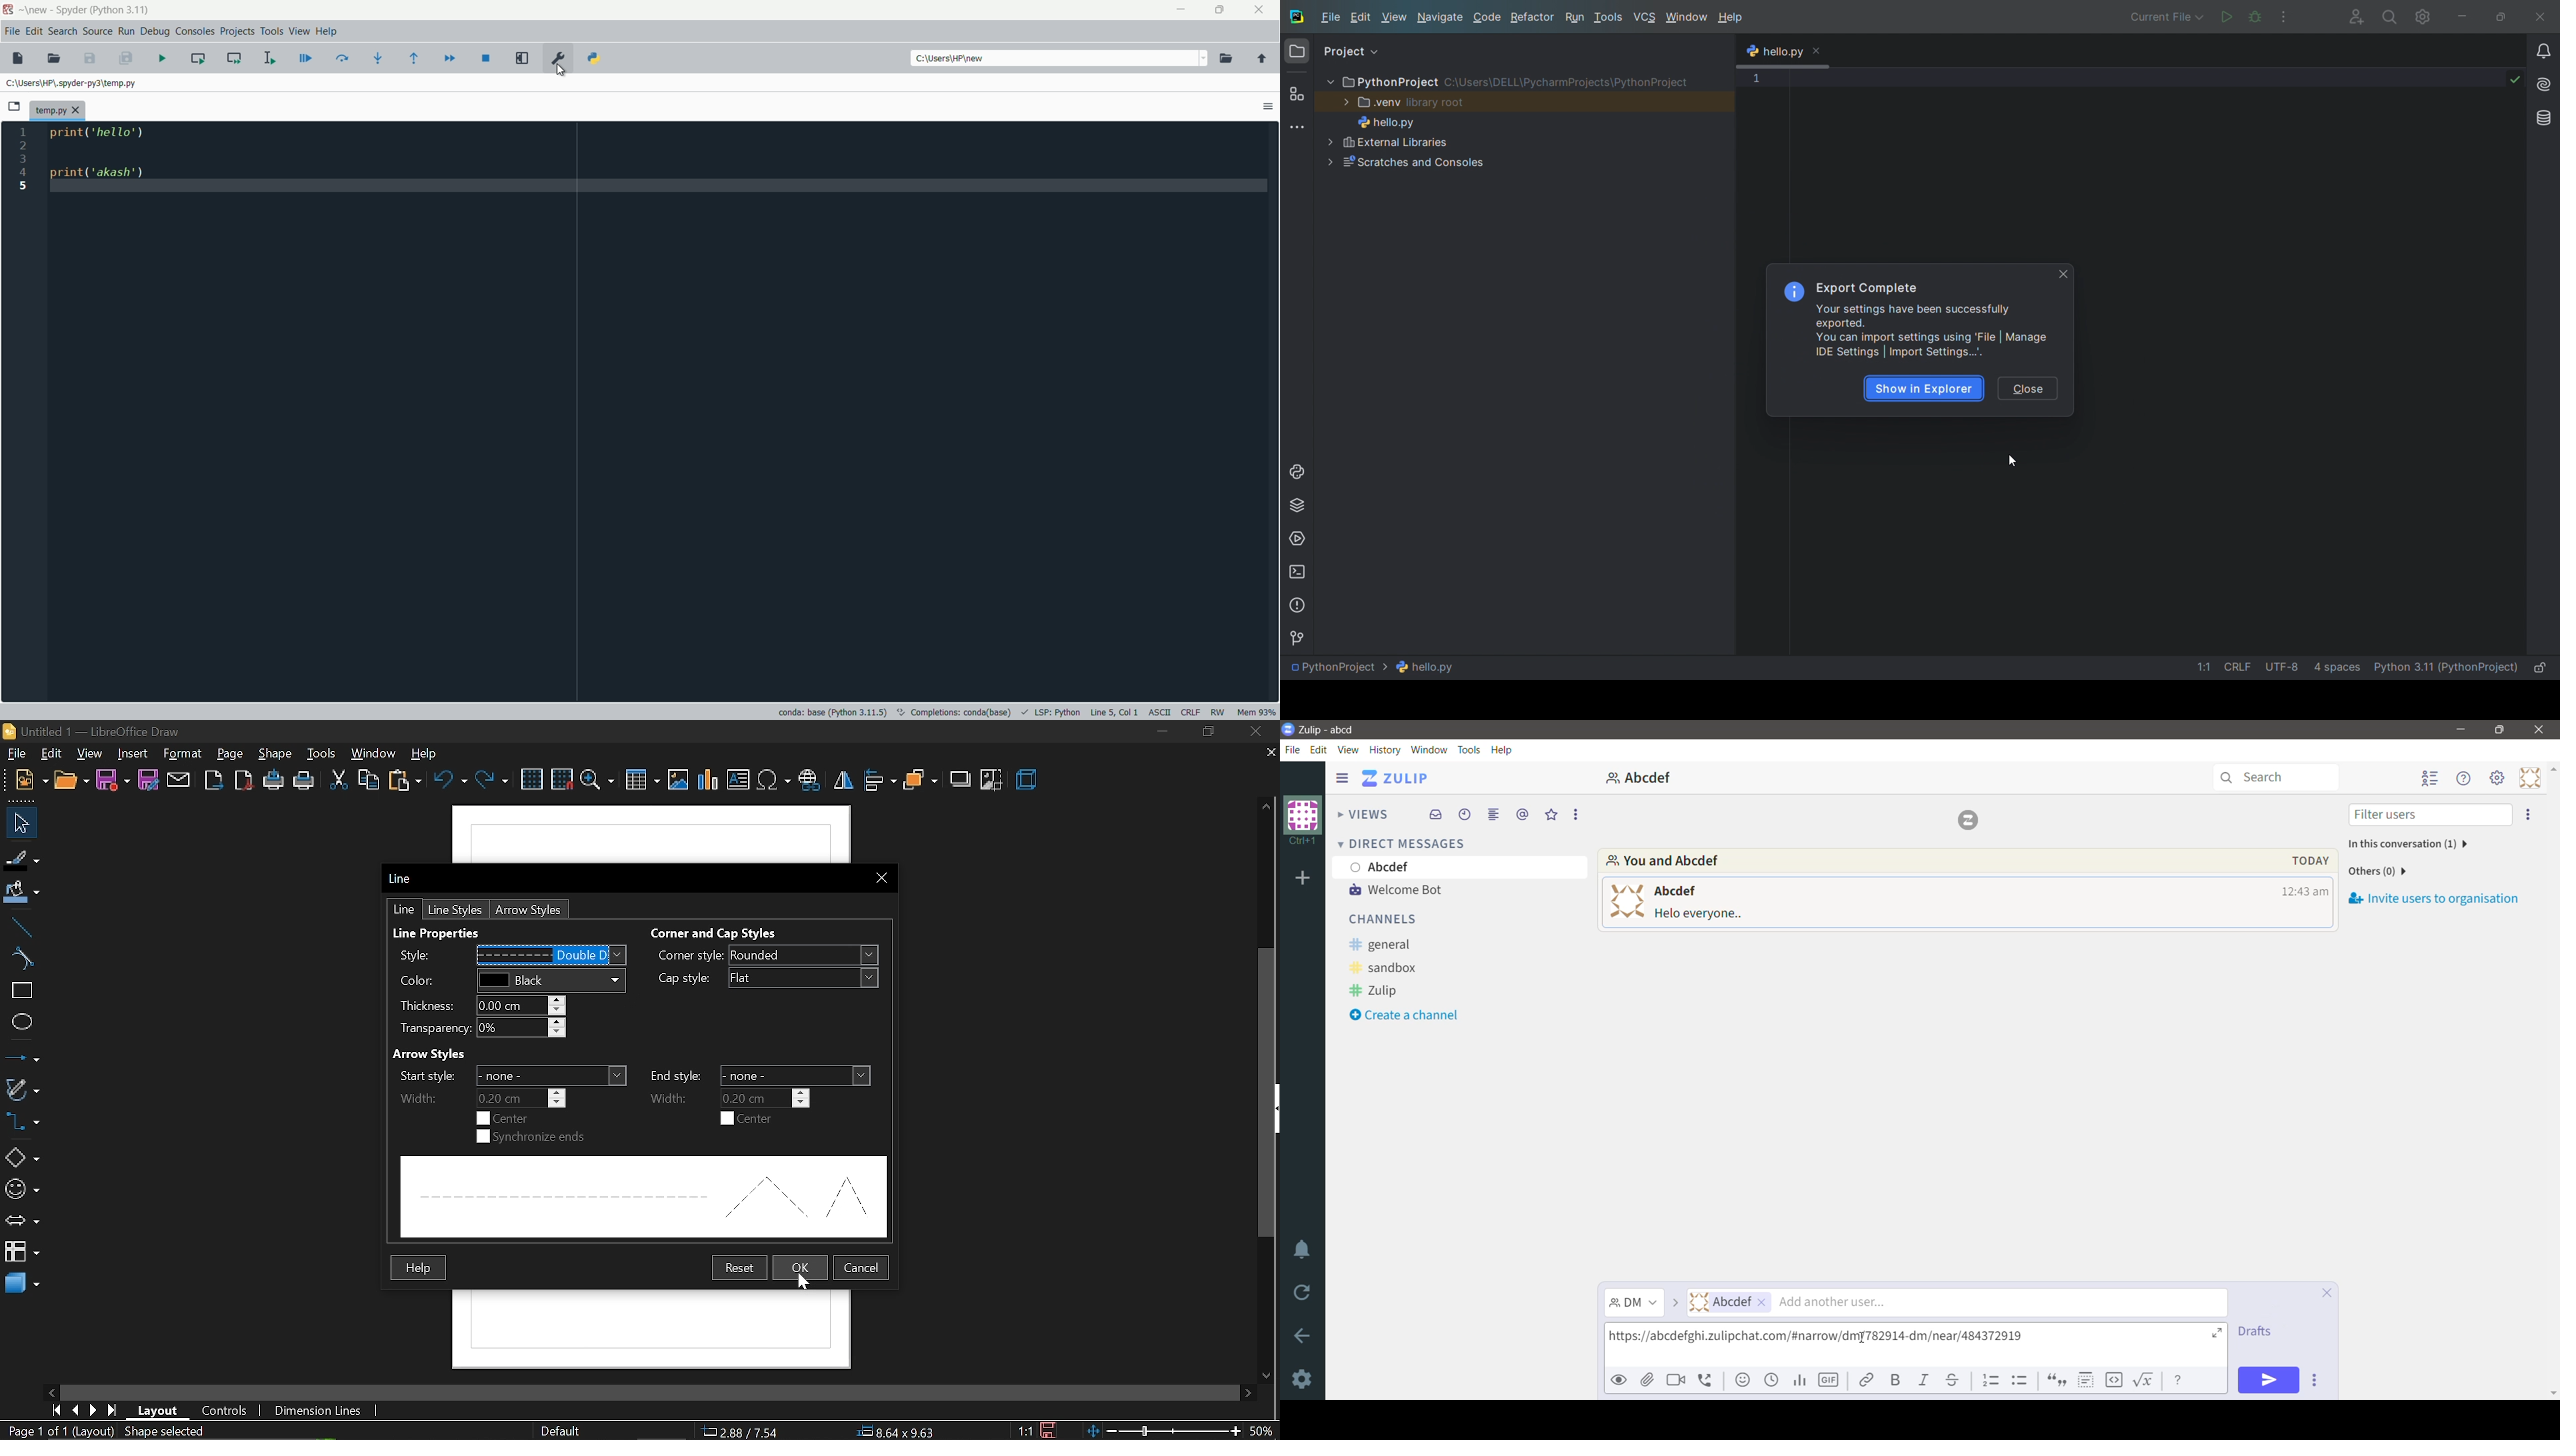  I want to click on 3d shapes, so click(21, 1283).